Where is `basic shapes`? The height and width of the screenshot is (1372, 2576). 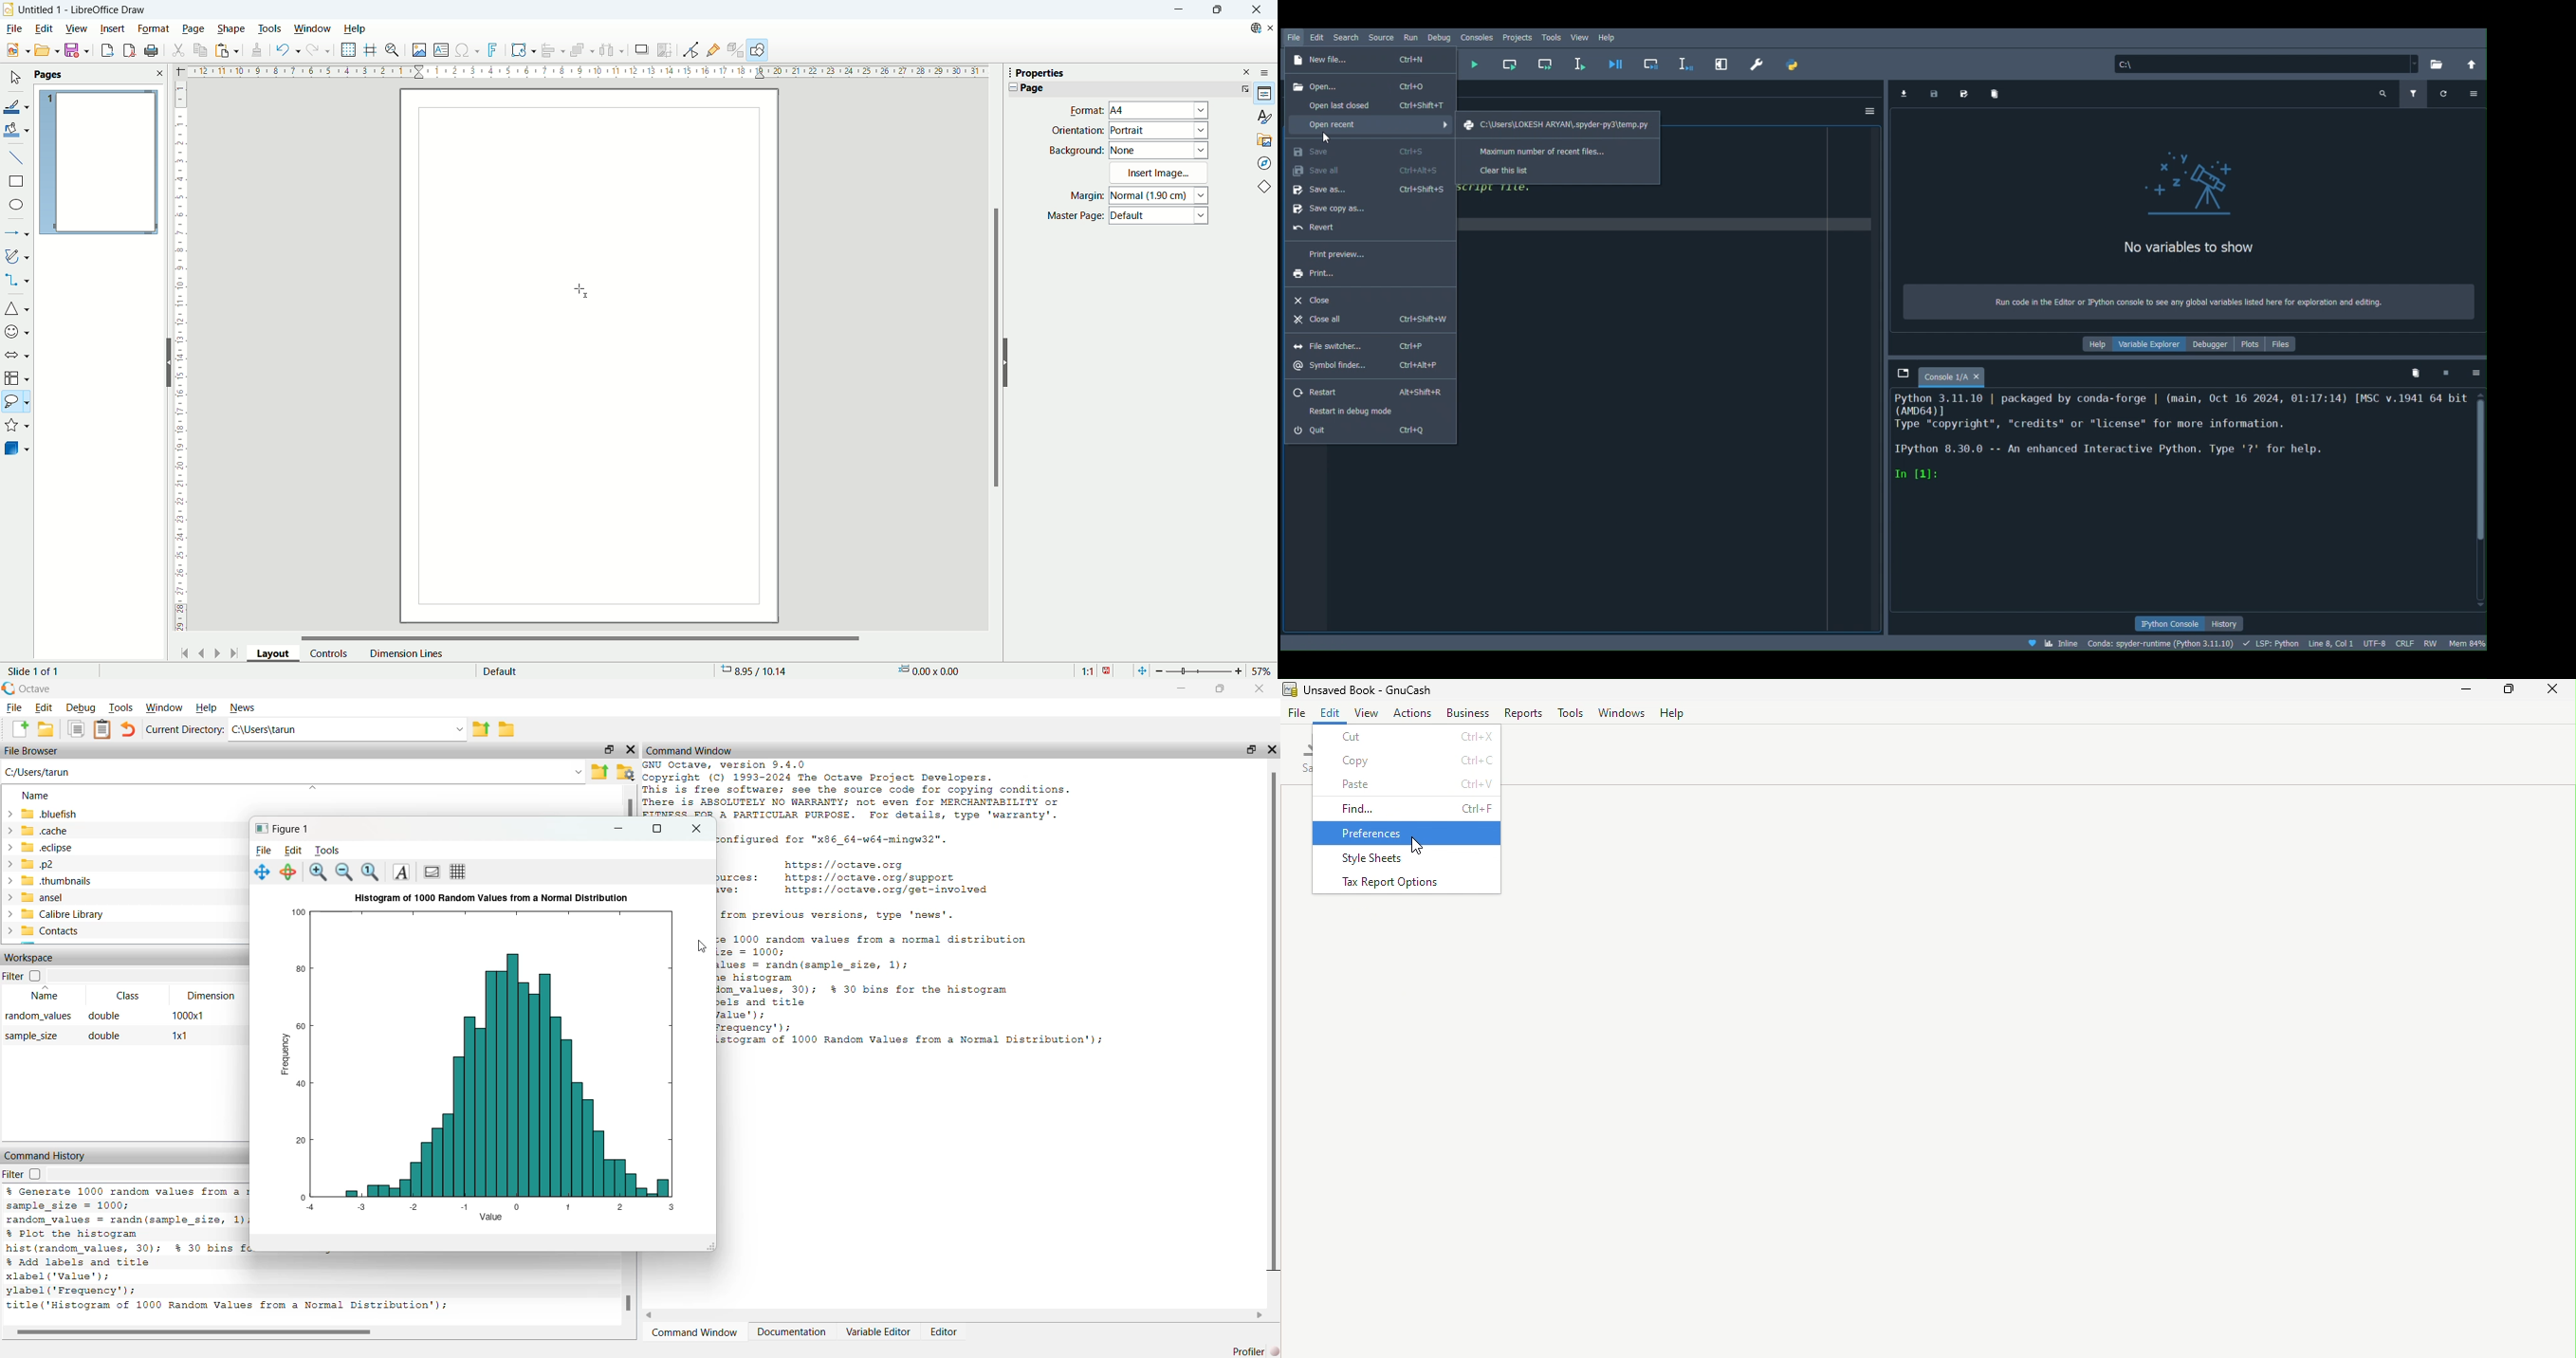
basic shapes is located at coordinates (1268, 188).